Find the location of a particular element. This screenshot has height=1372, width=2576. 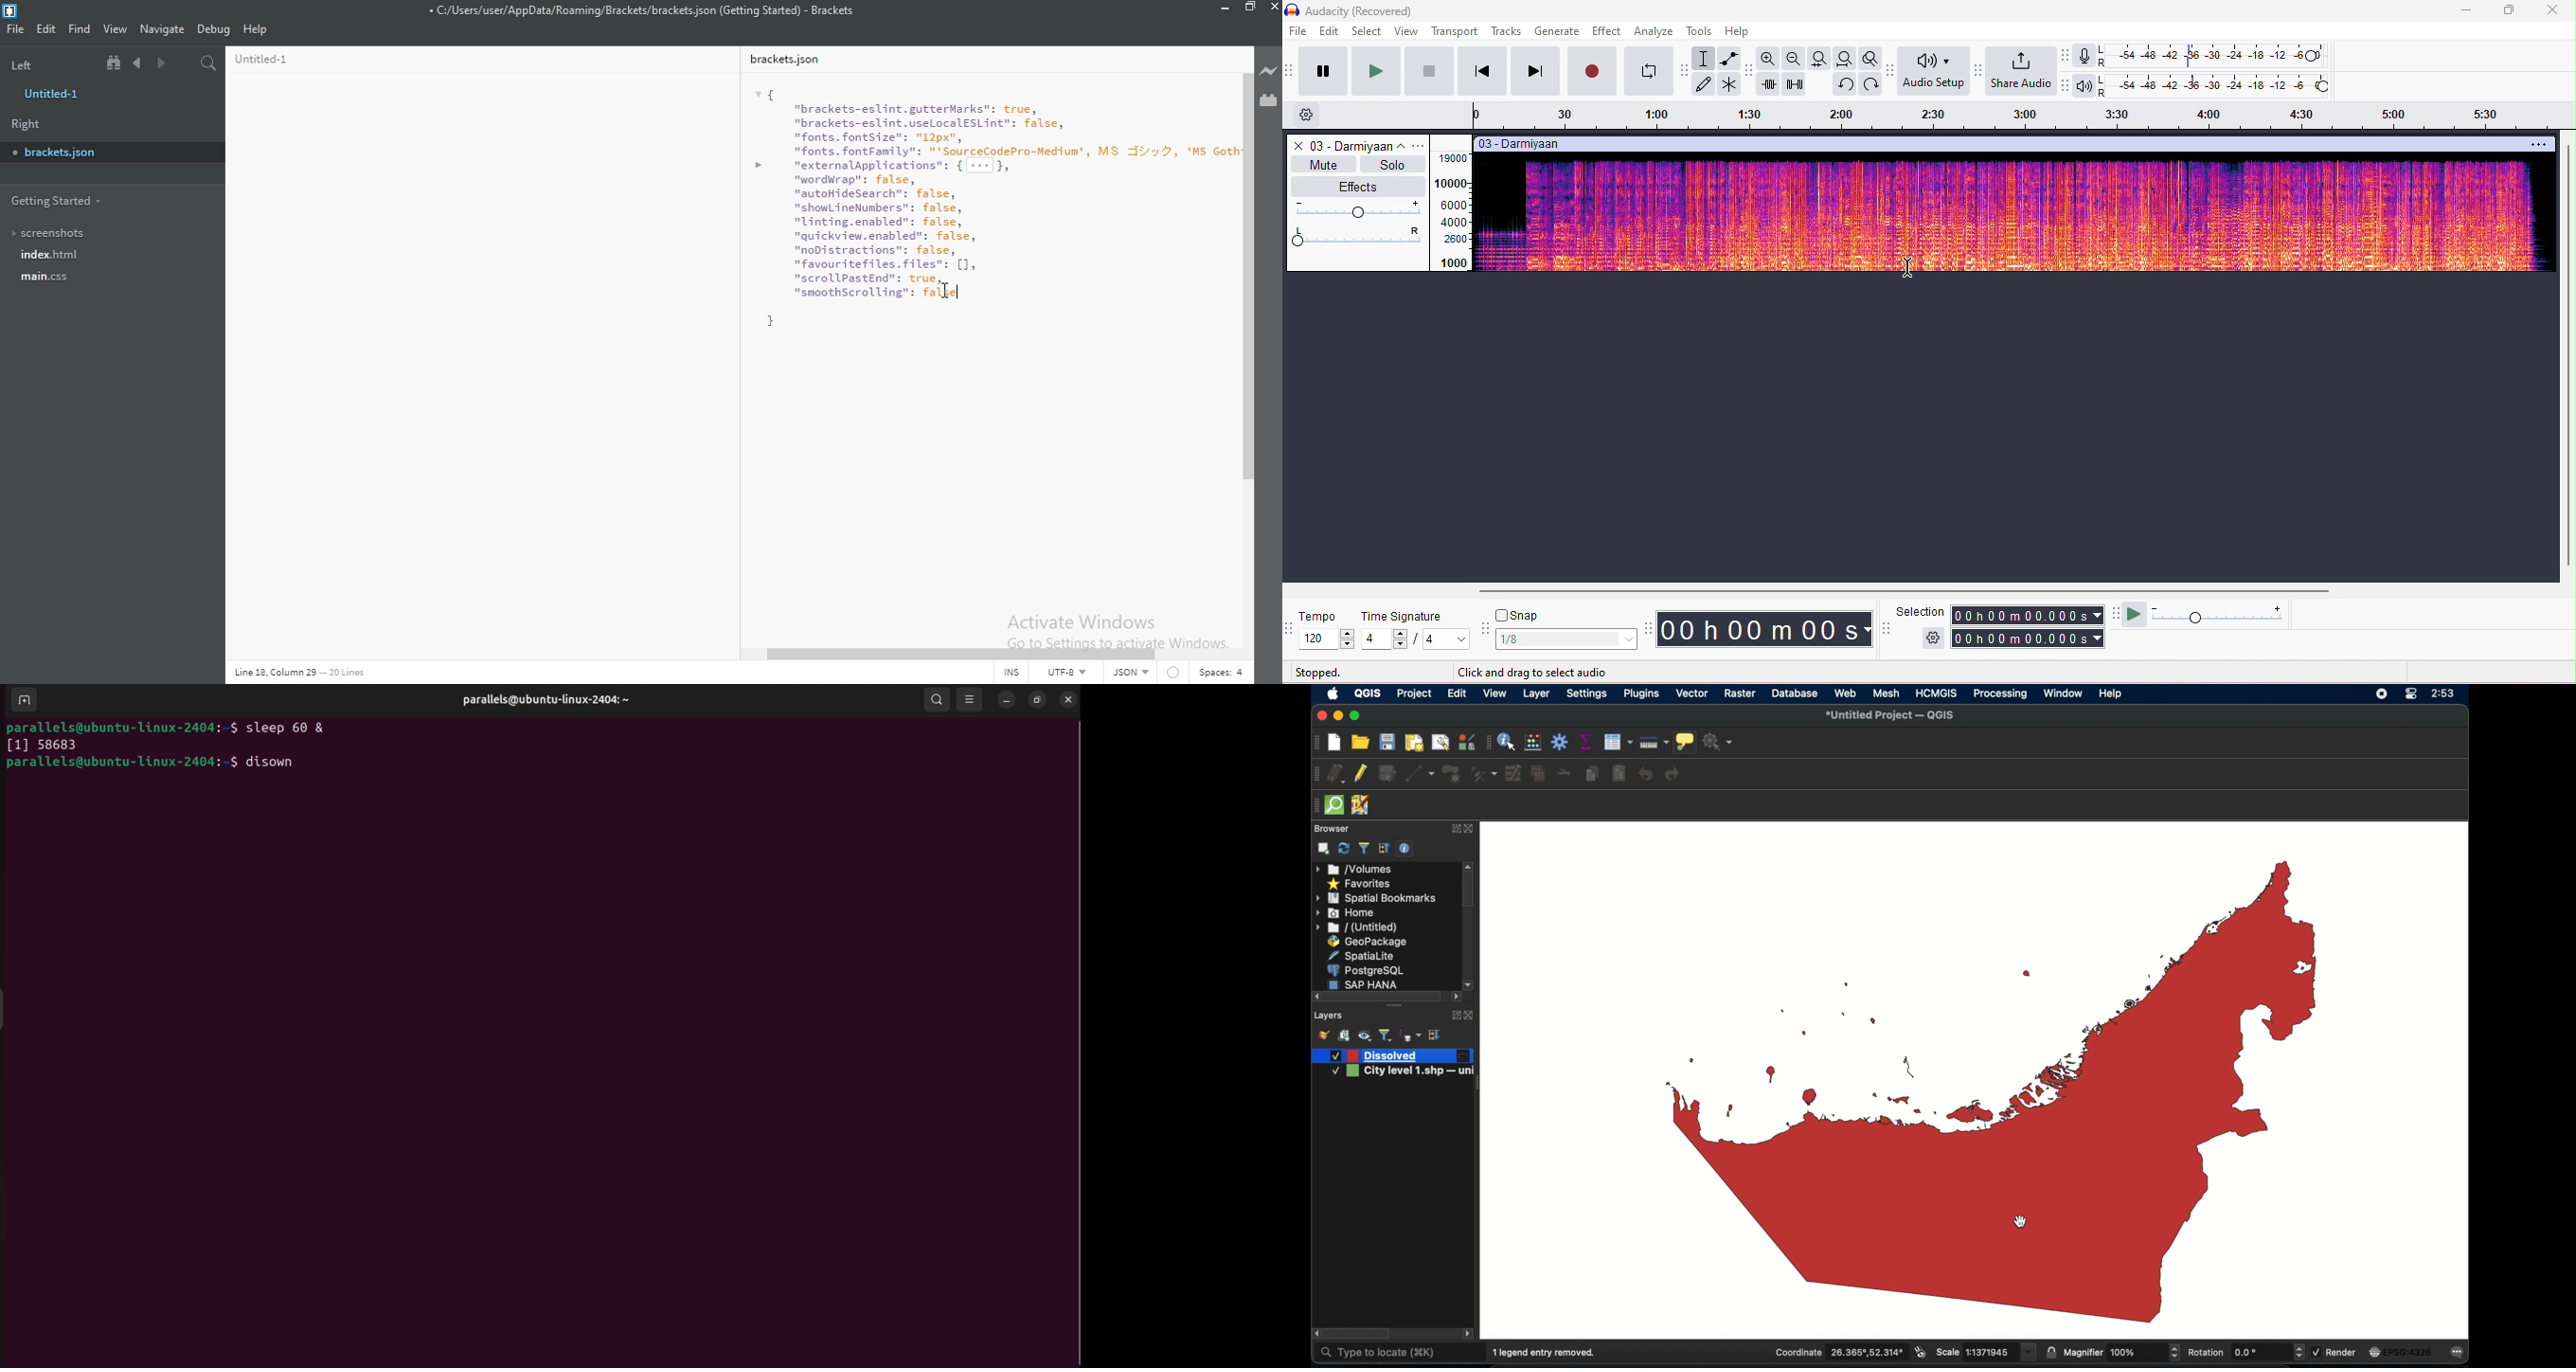

close is located at coordinates (1067, 698).